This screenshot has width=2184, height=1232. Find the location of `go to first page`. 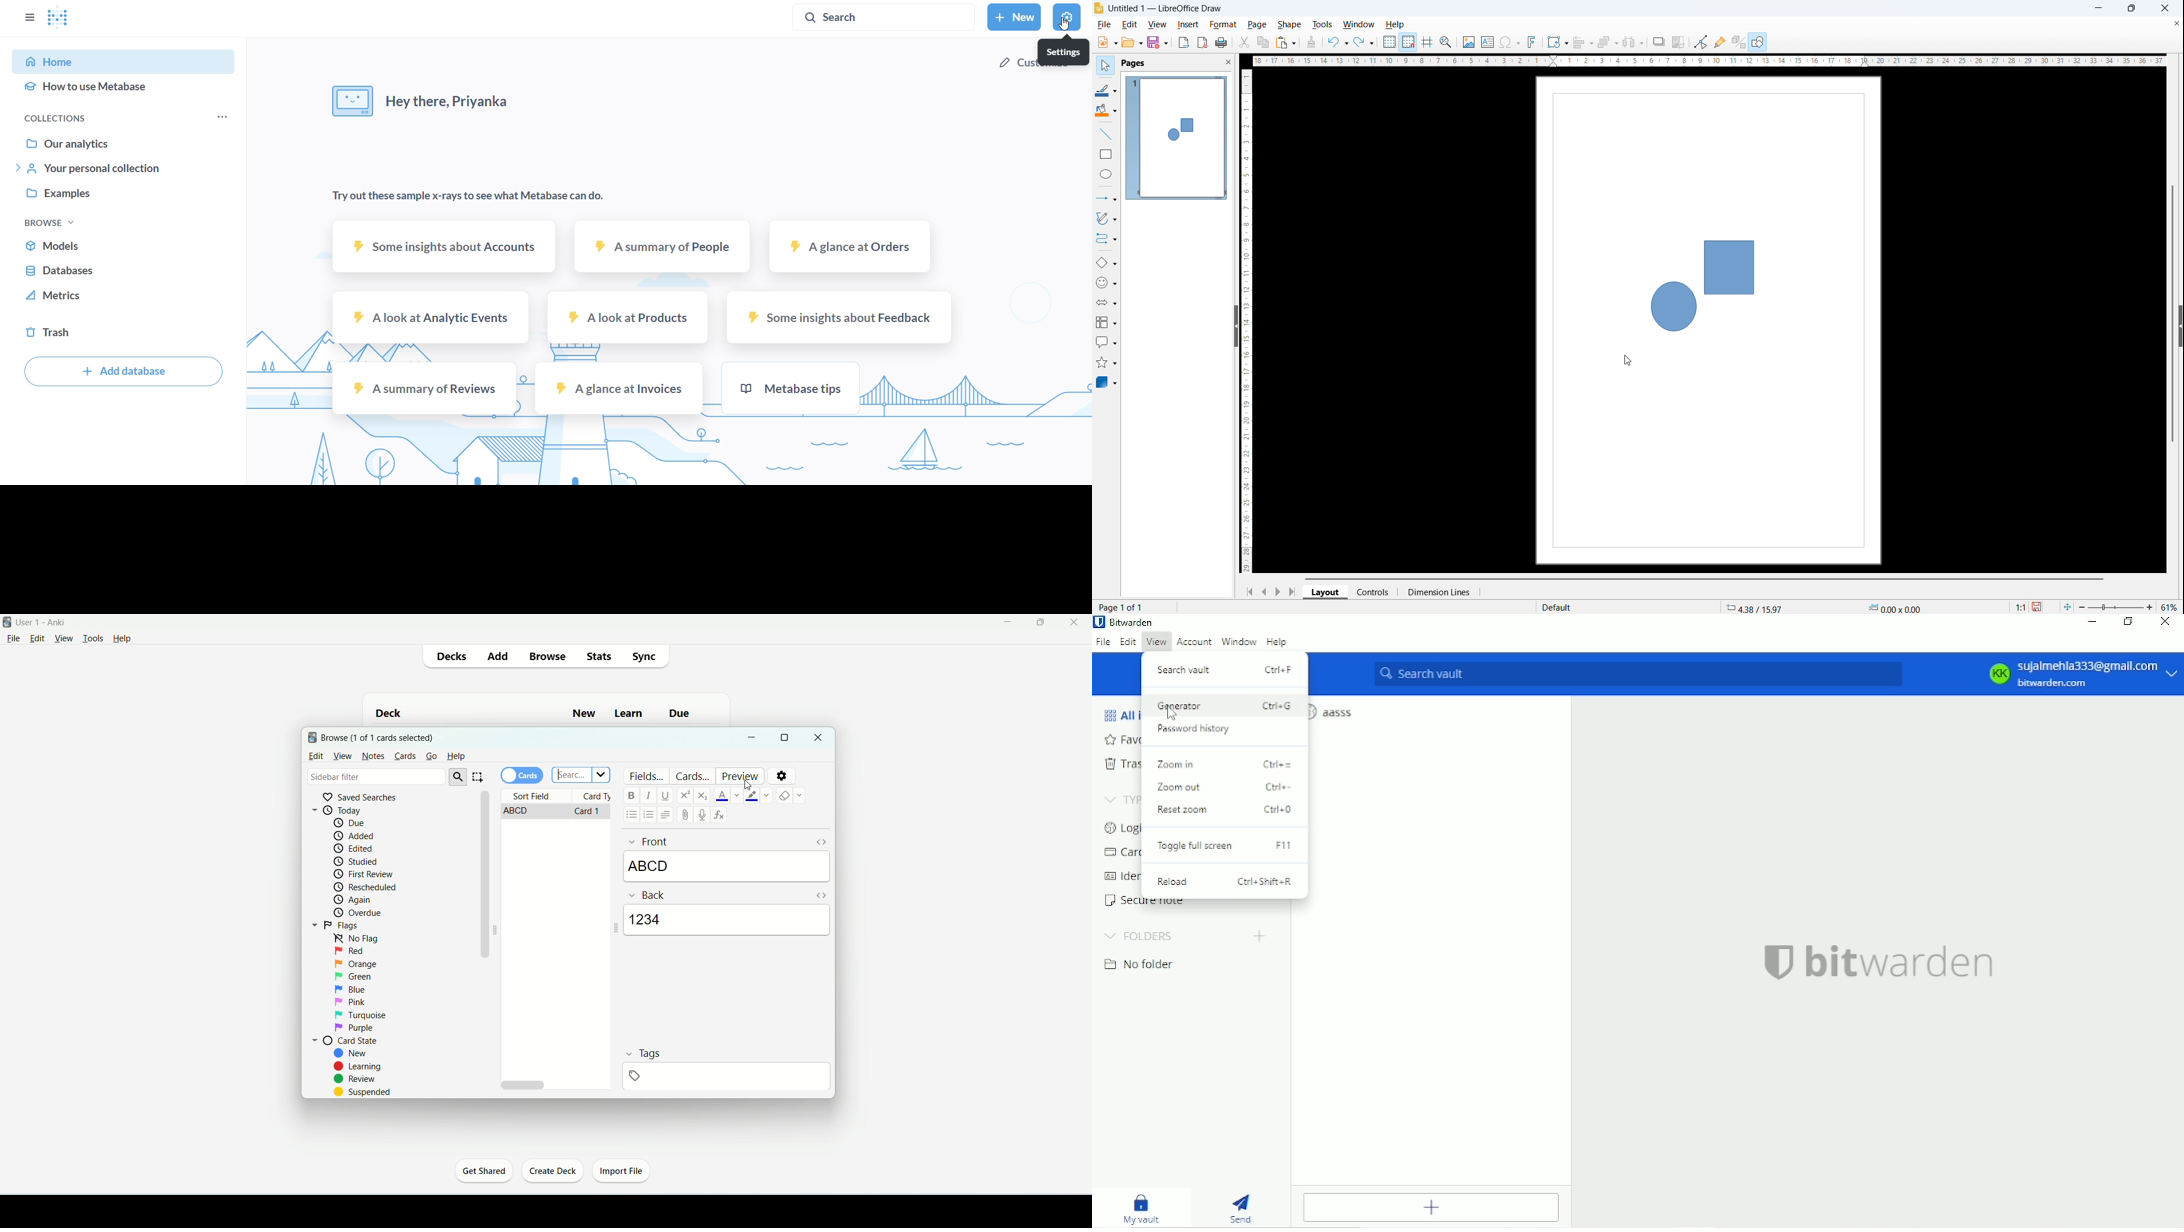

go to first page is located at coordinates (1250, 591).